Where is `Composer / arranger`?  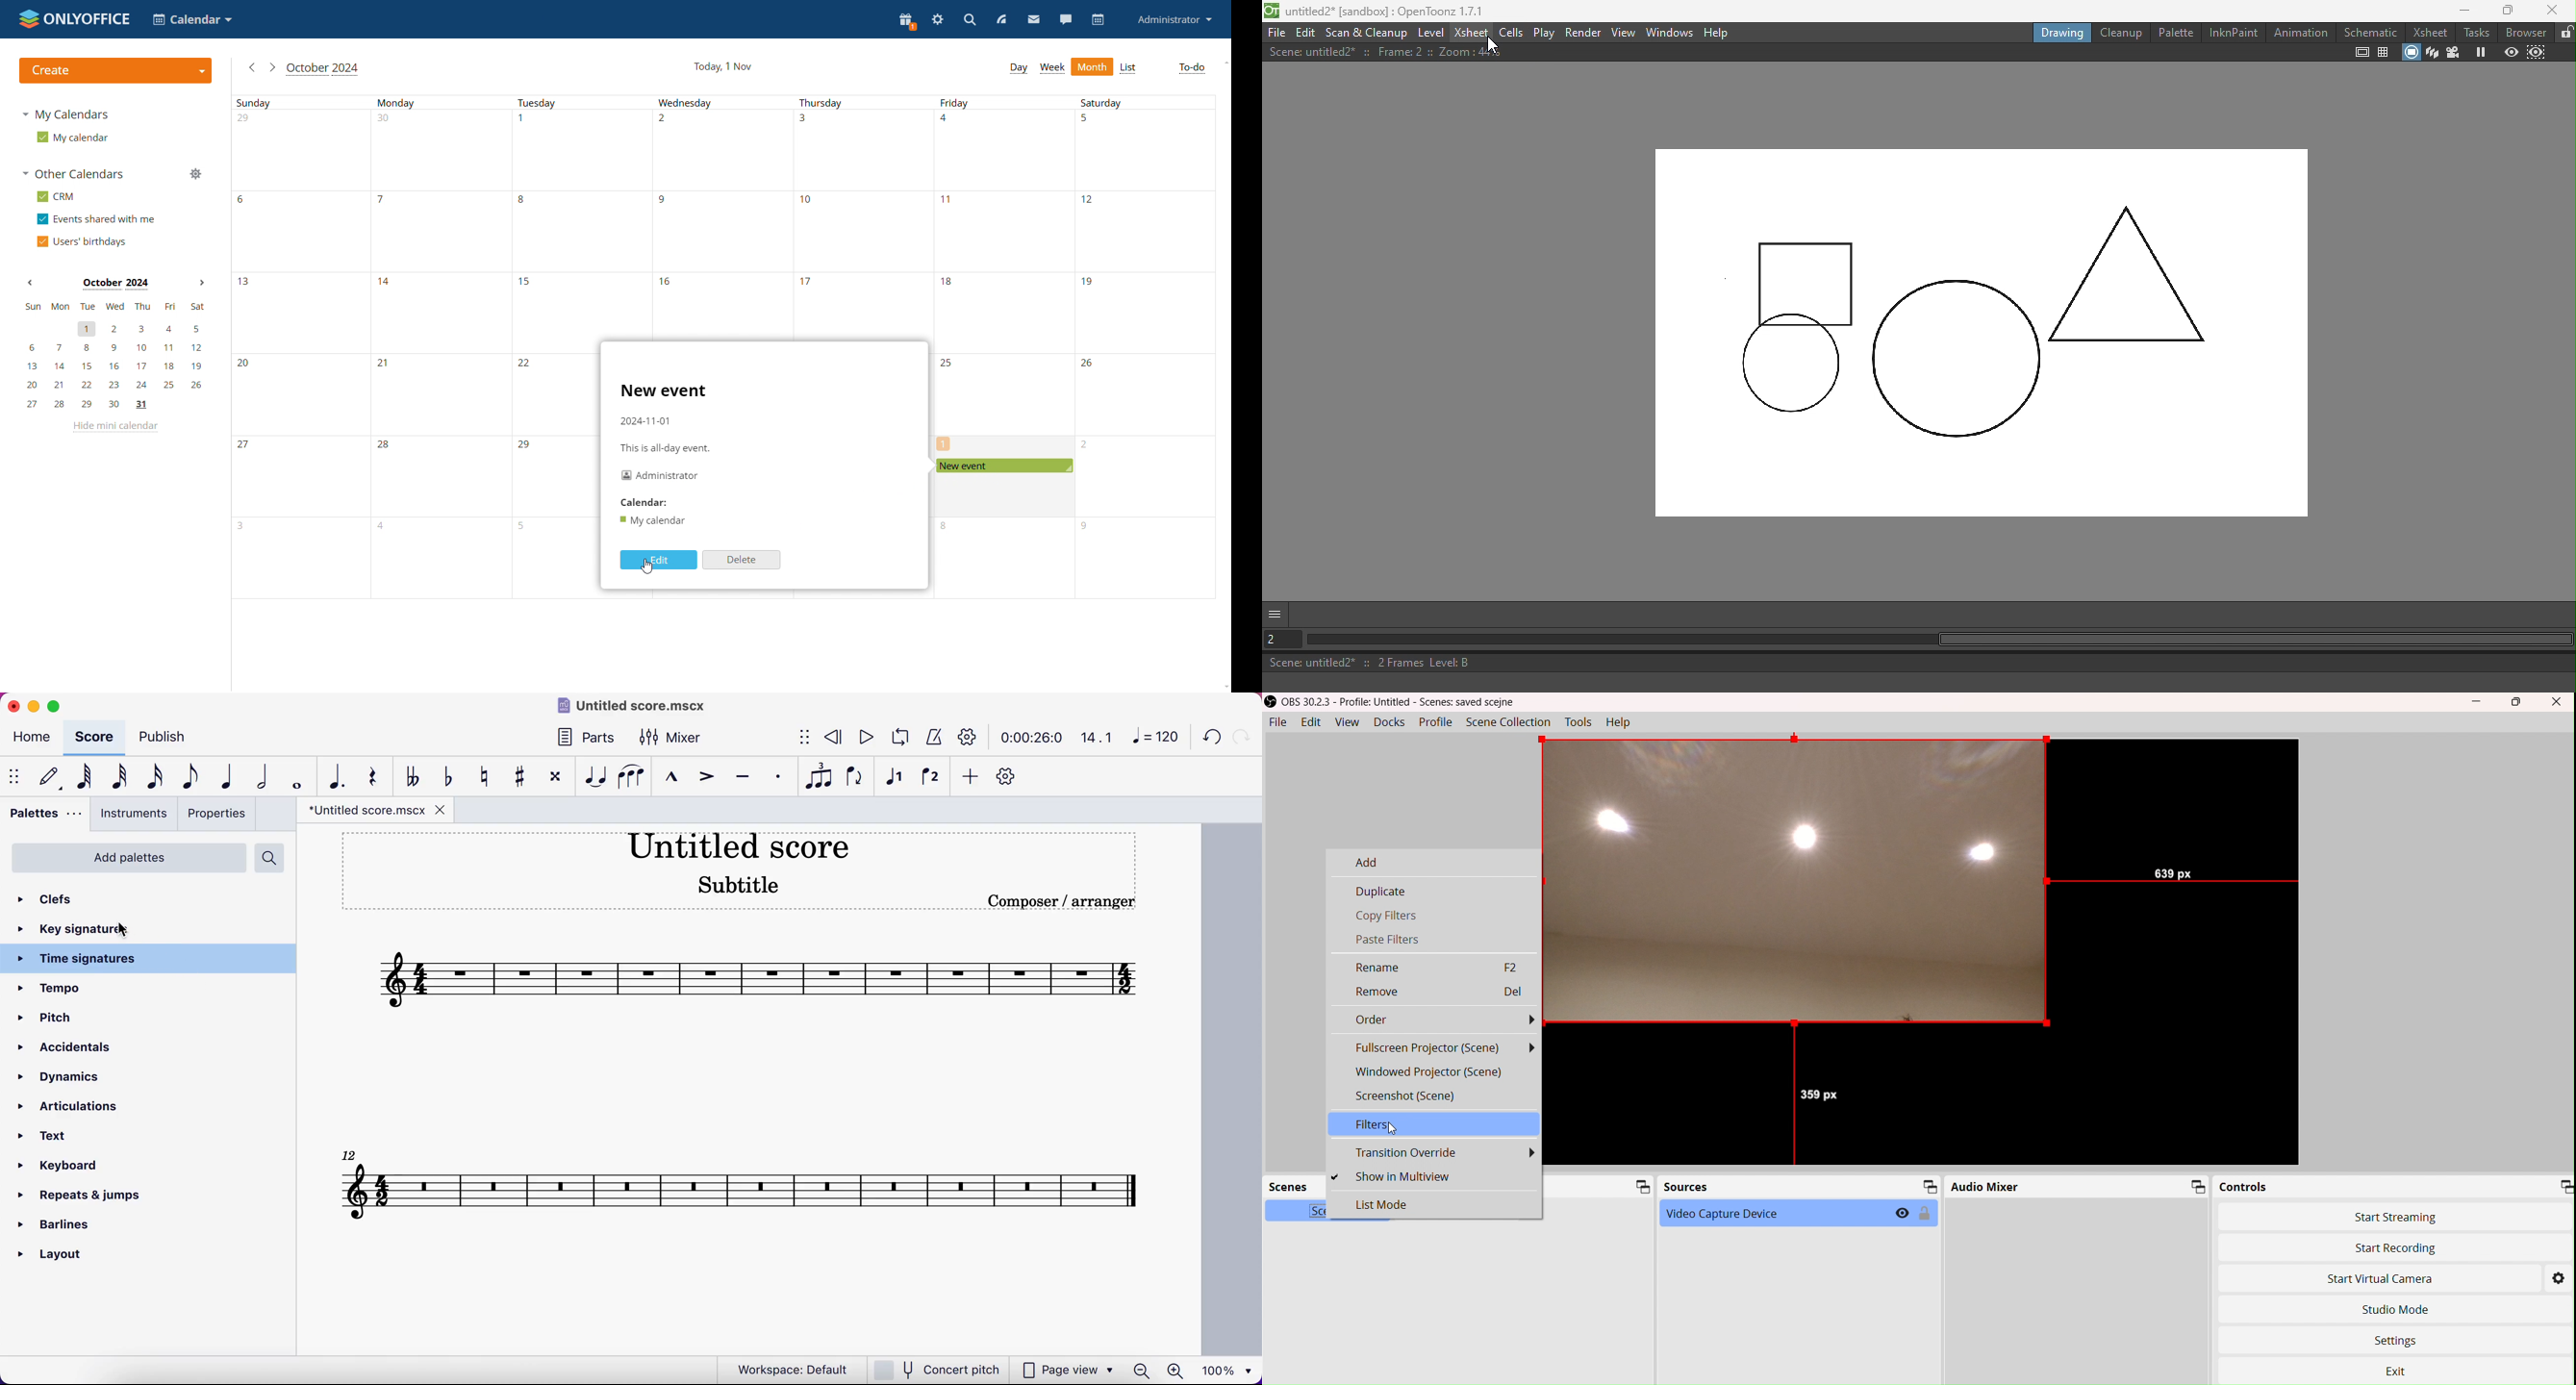 Composer / arranger is located at coordinates (1062, 901).